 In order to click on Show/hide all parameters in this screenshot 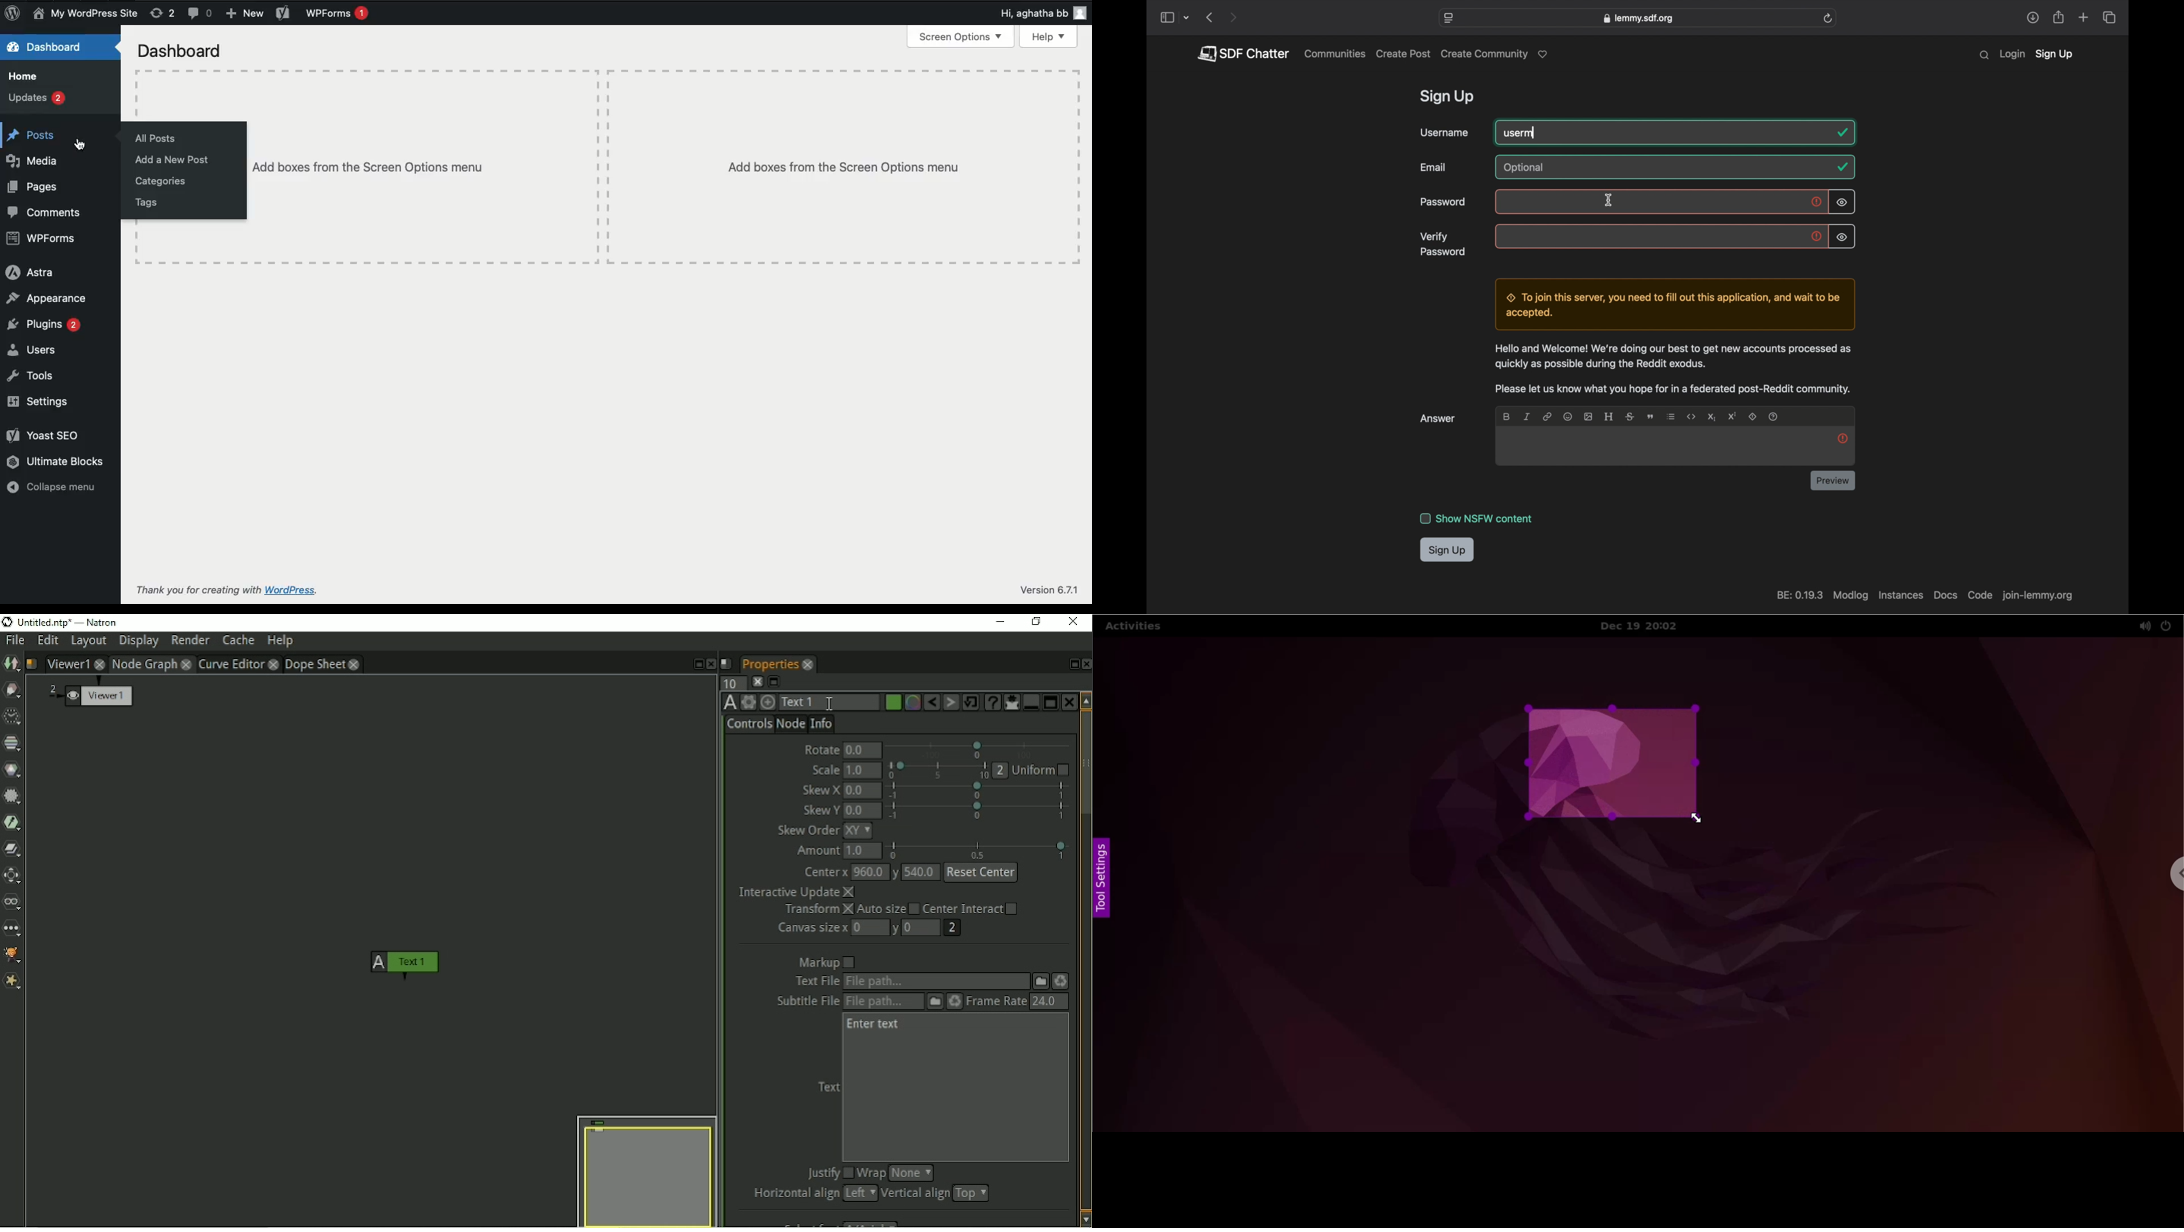, I will do `click(1011, 702)`.